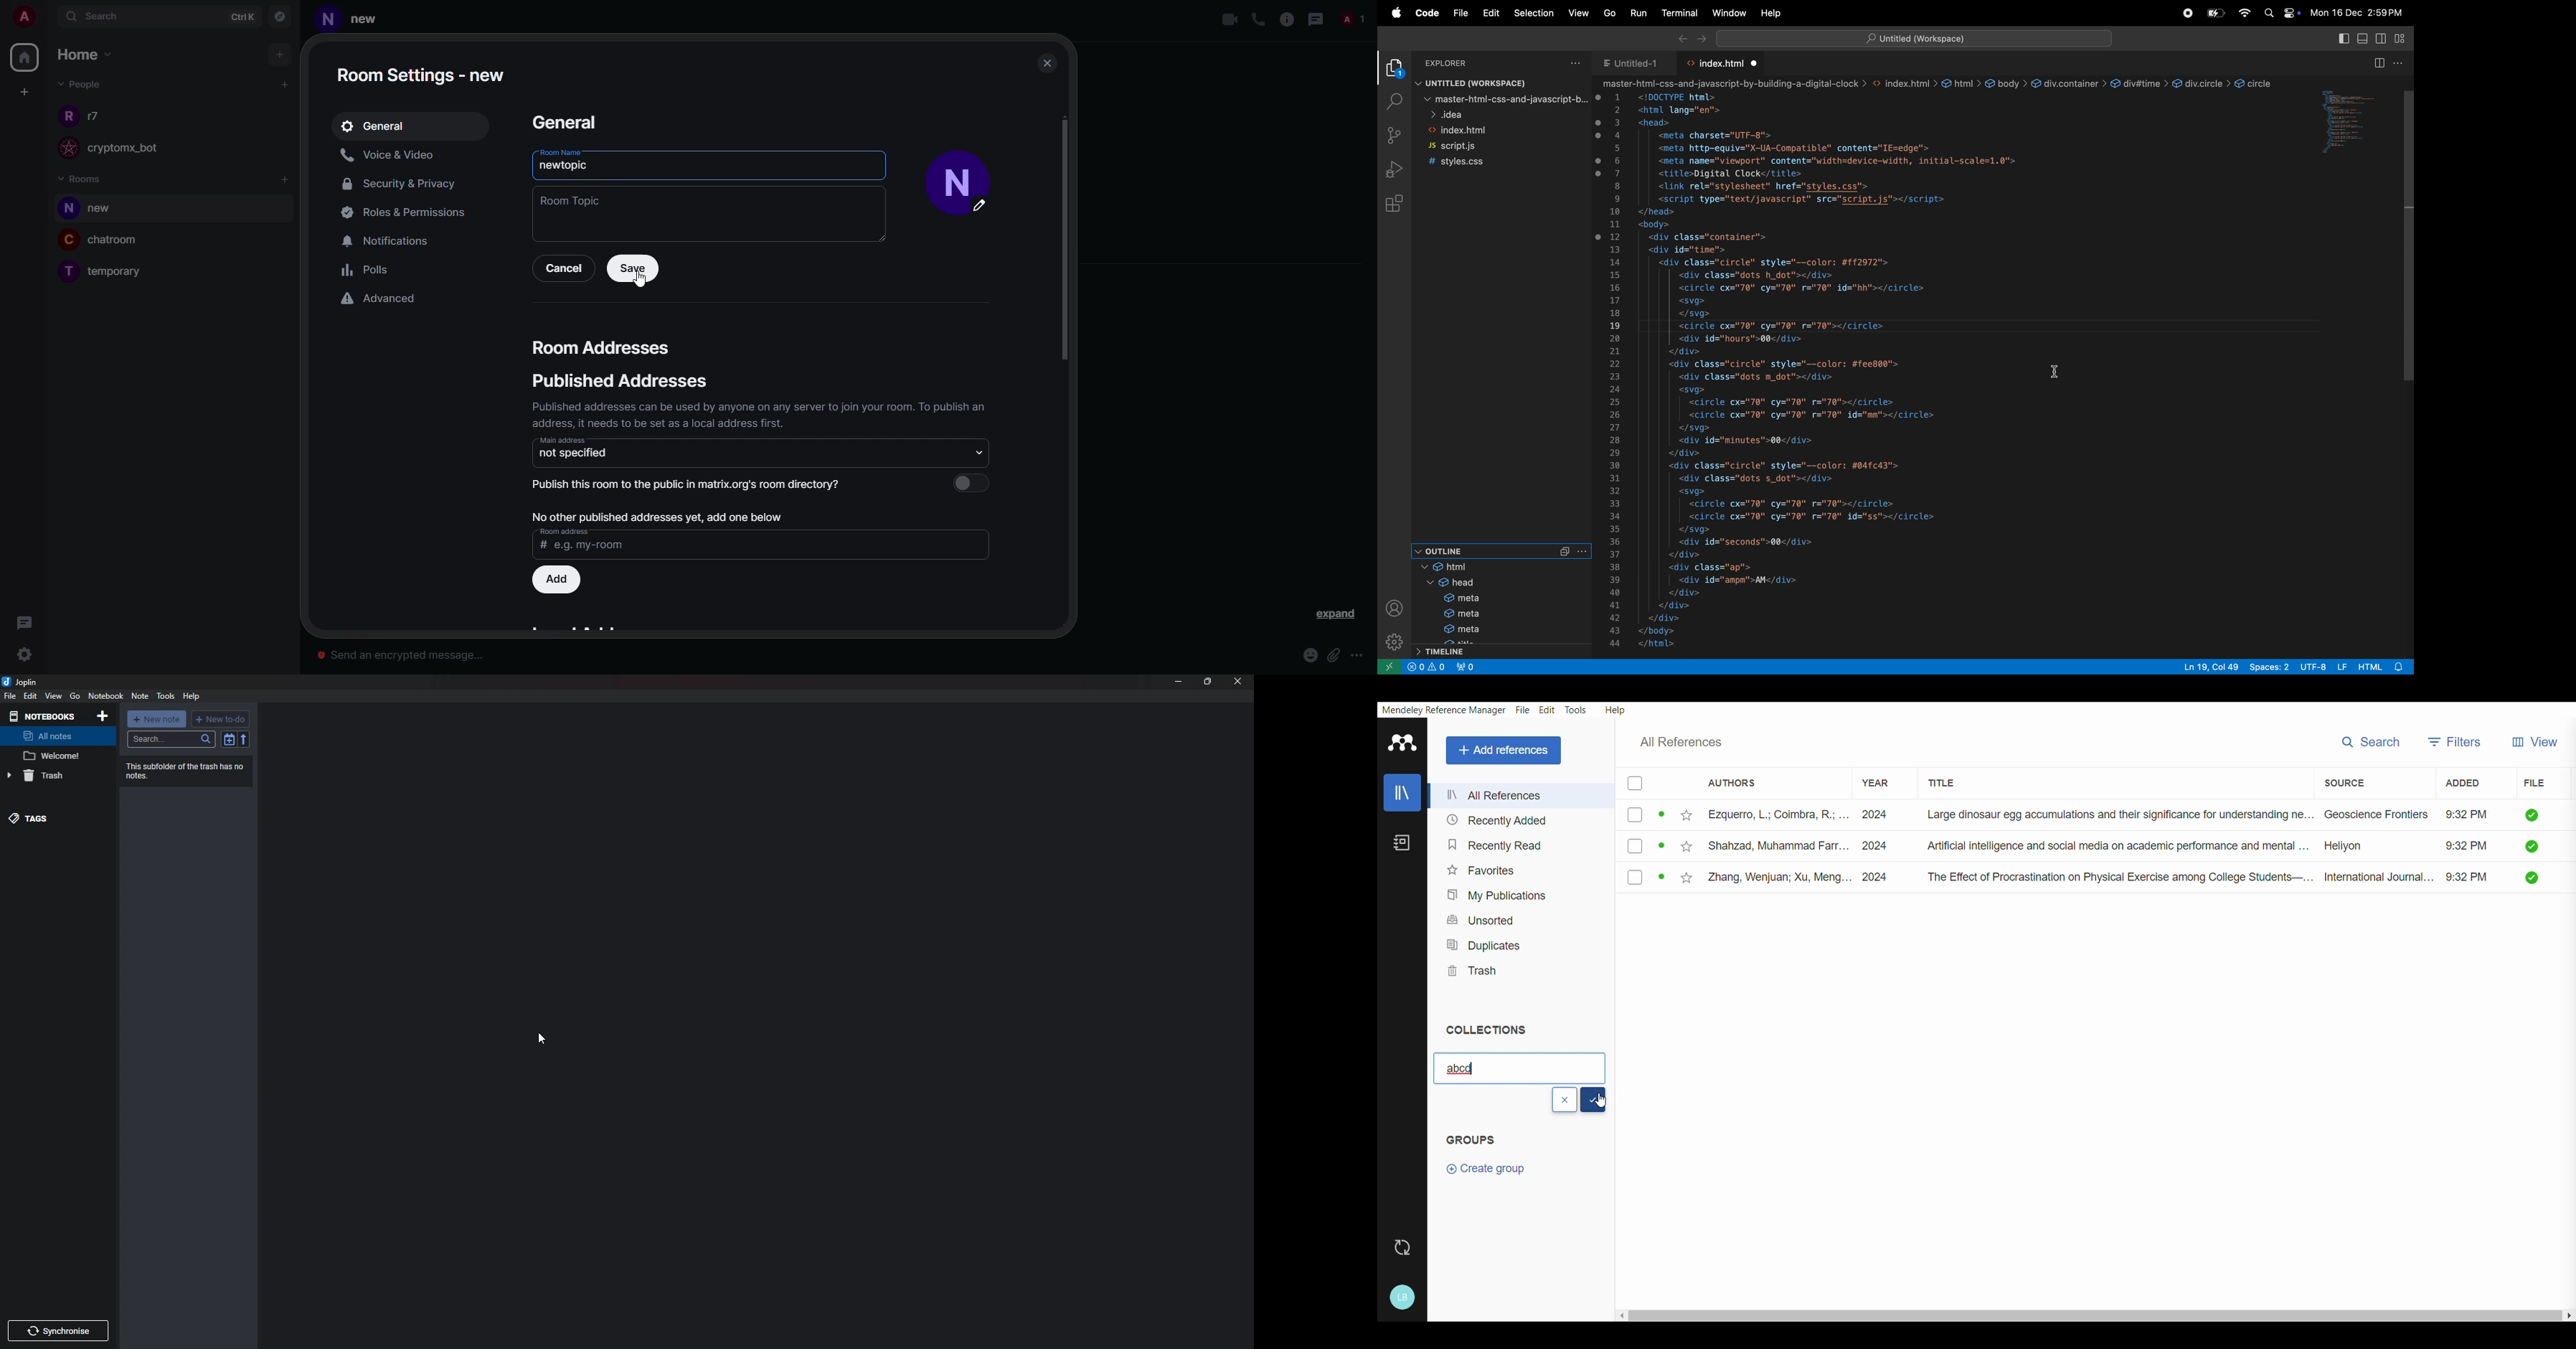  I want to click on security, so click(404, 185).